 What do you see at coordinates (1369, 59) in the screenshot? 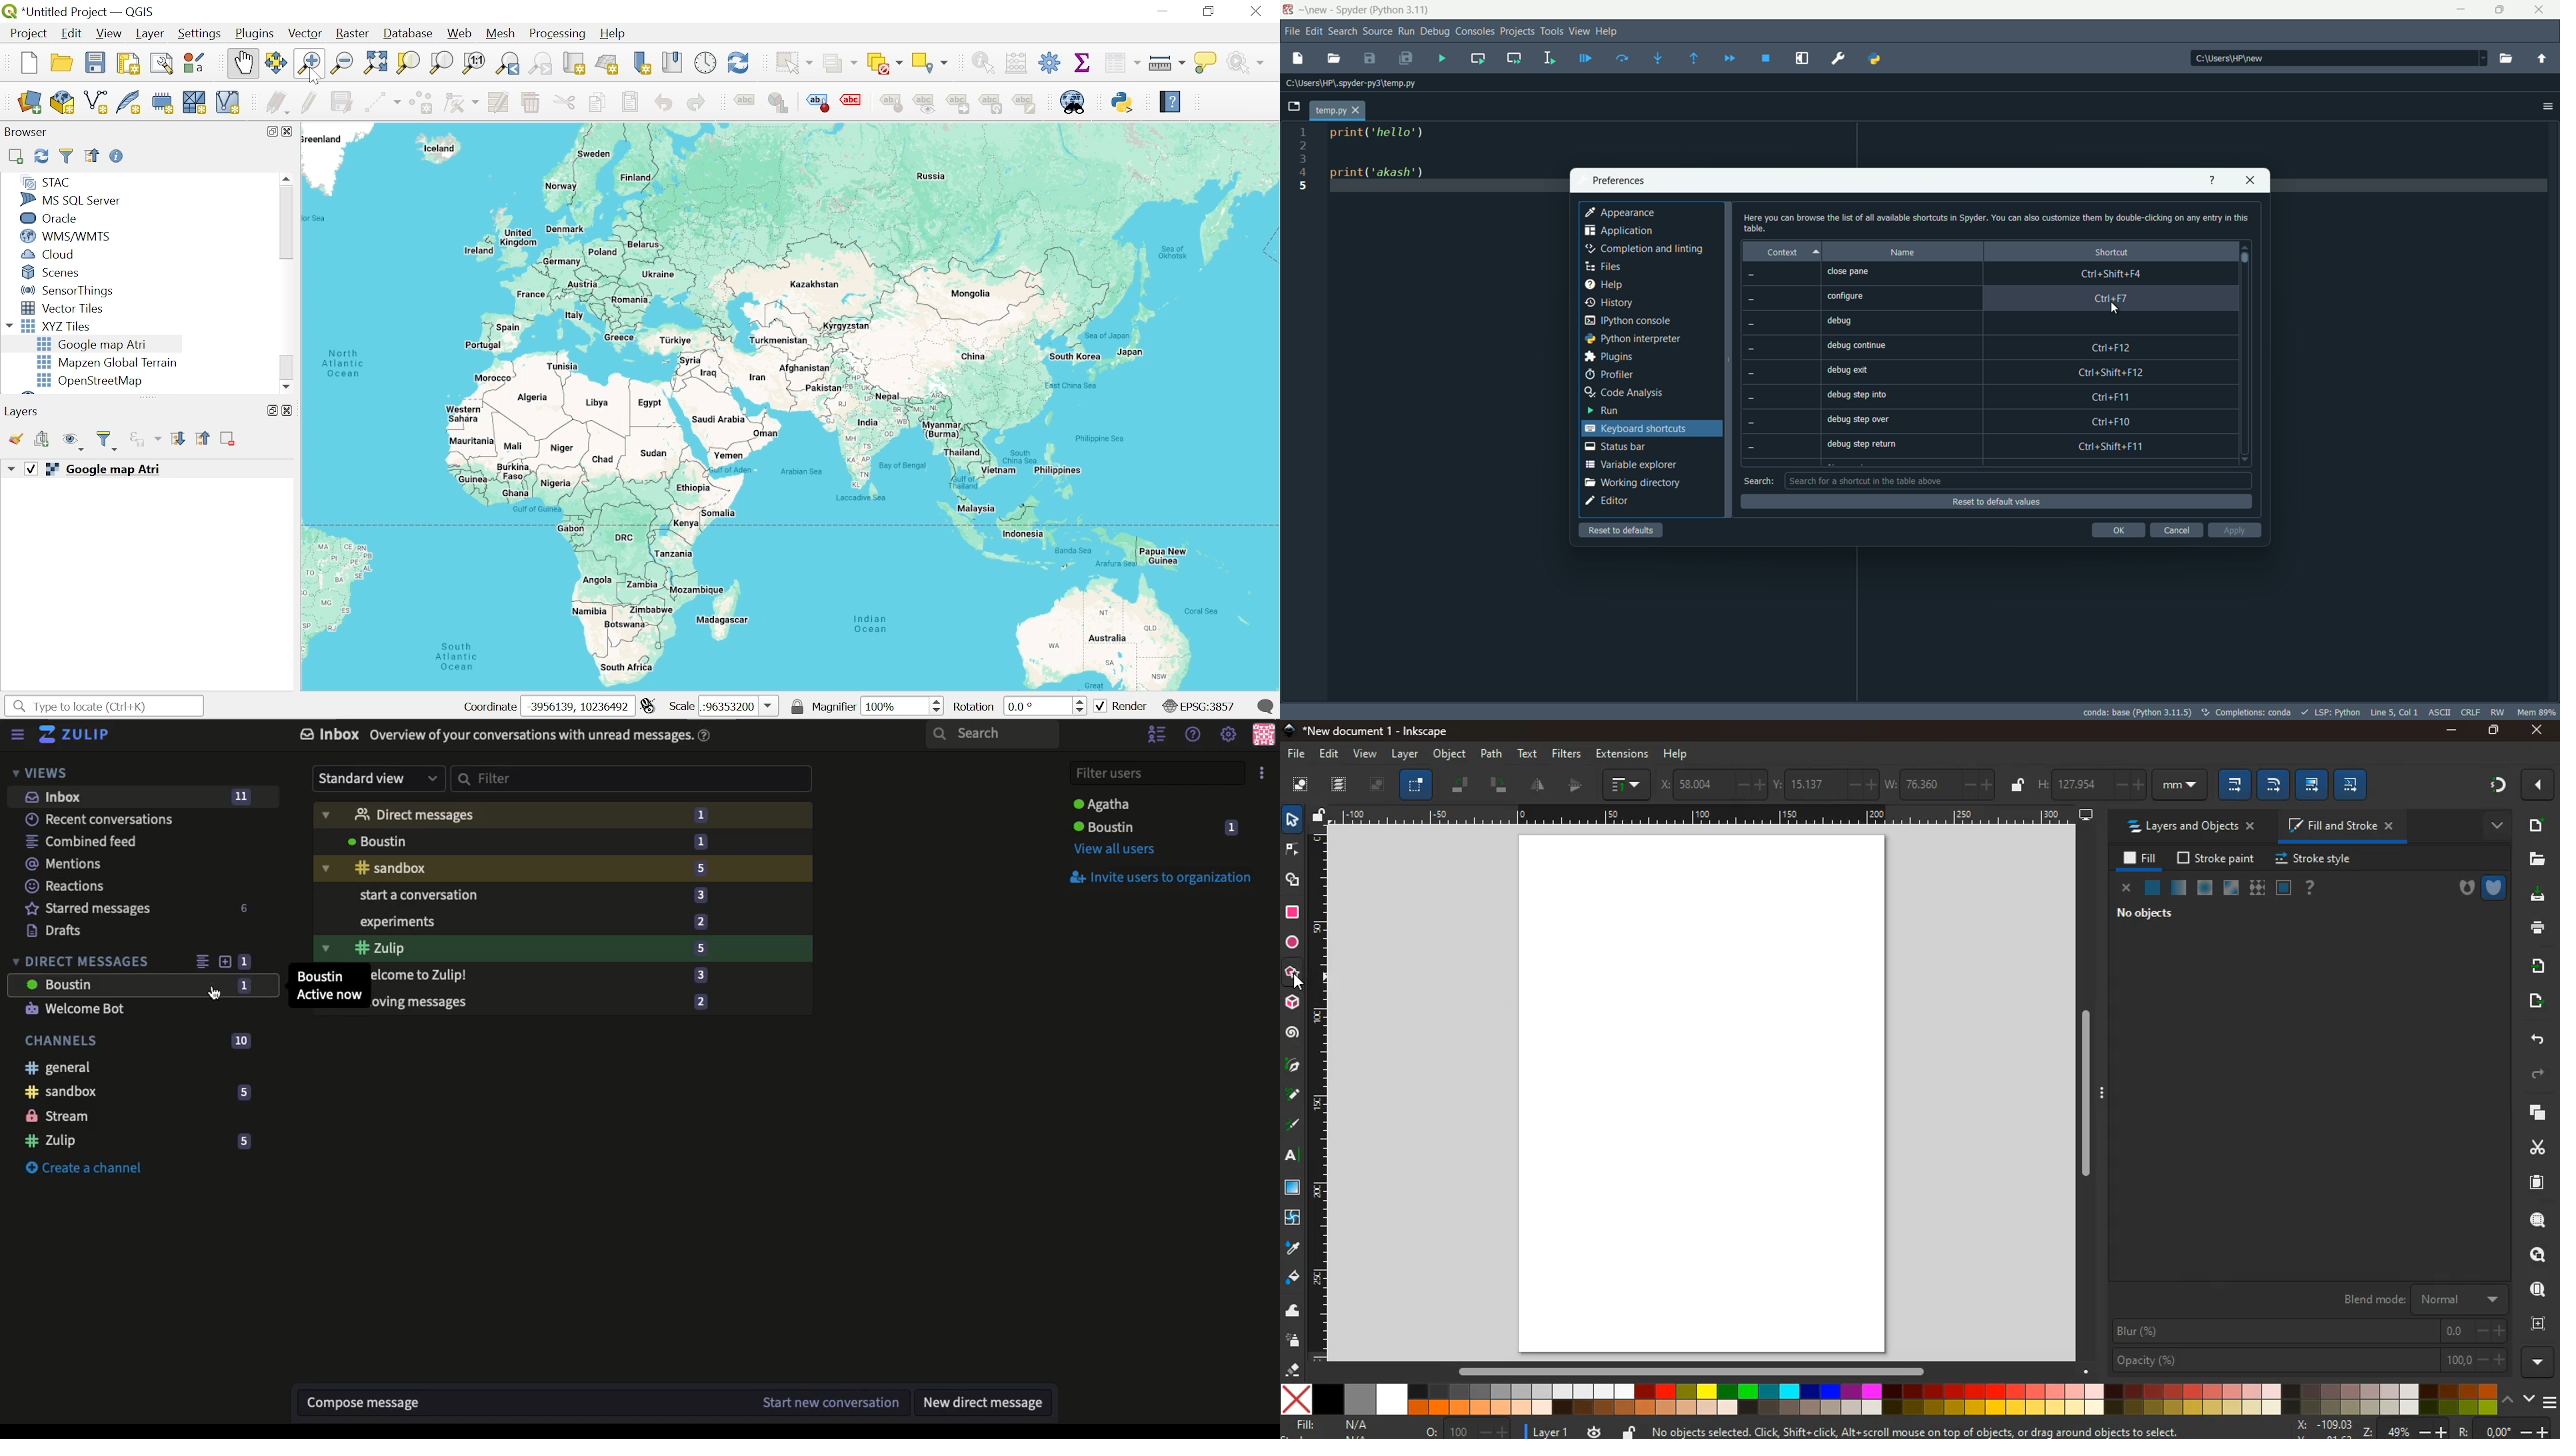
I see `save file` at bounding box center [1369, 59].